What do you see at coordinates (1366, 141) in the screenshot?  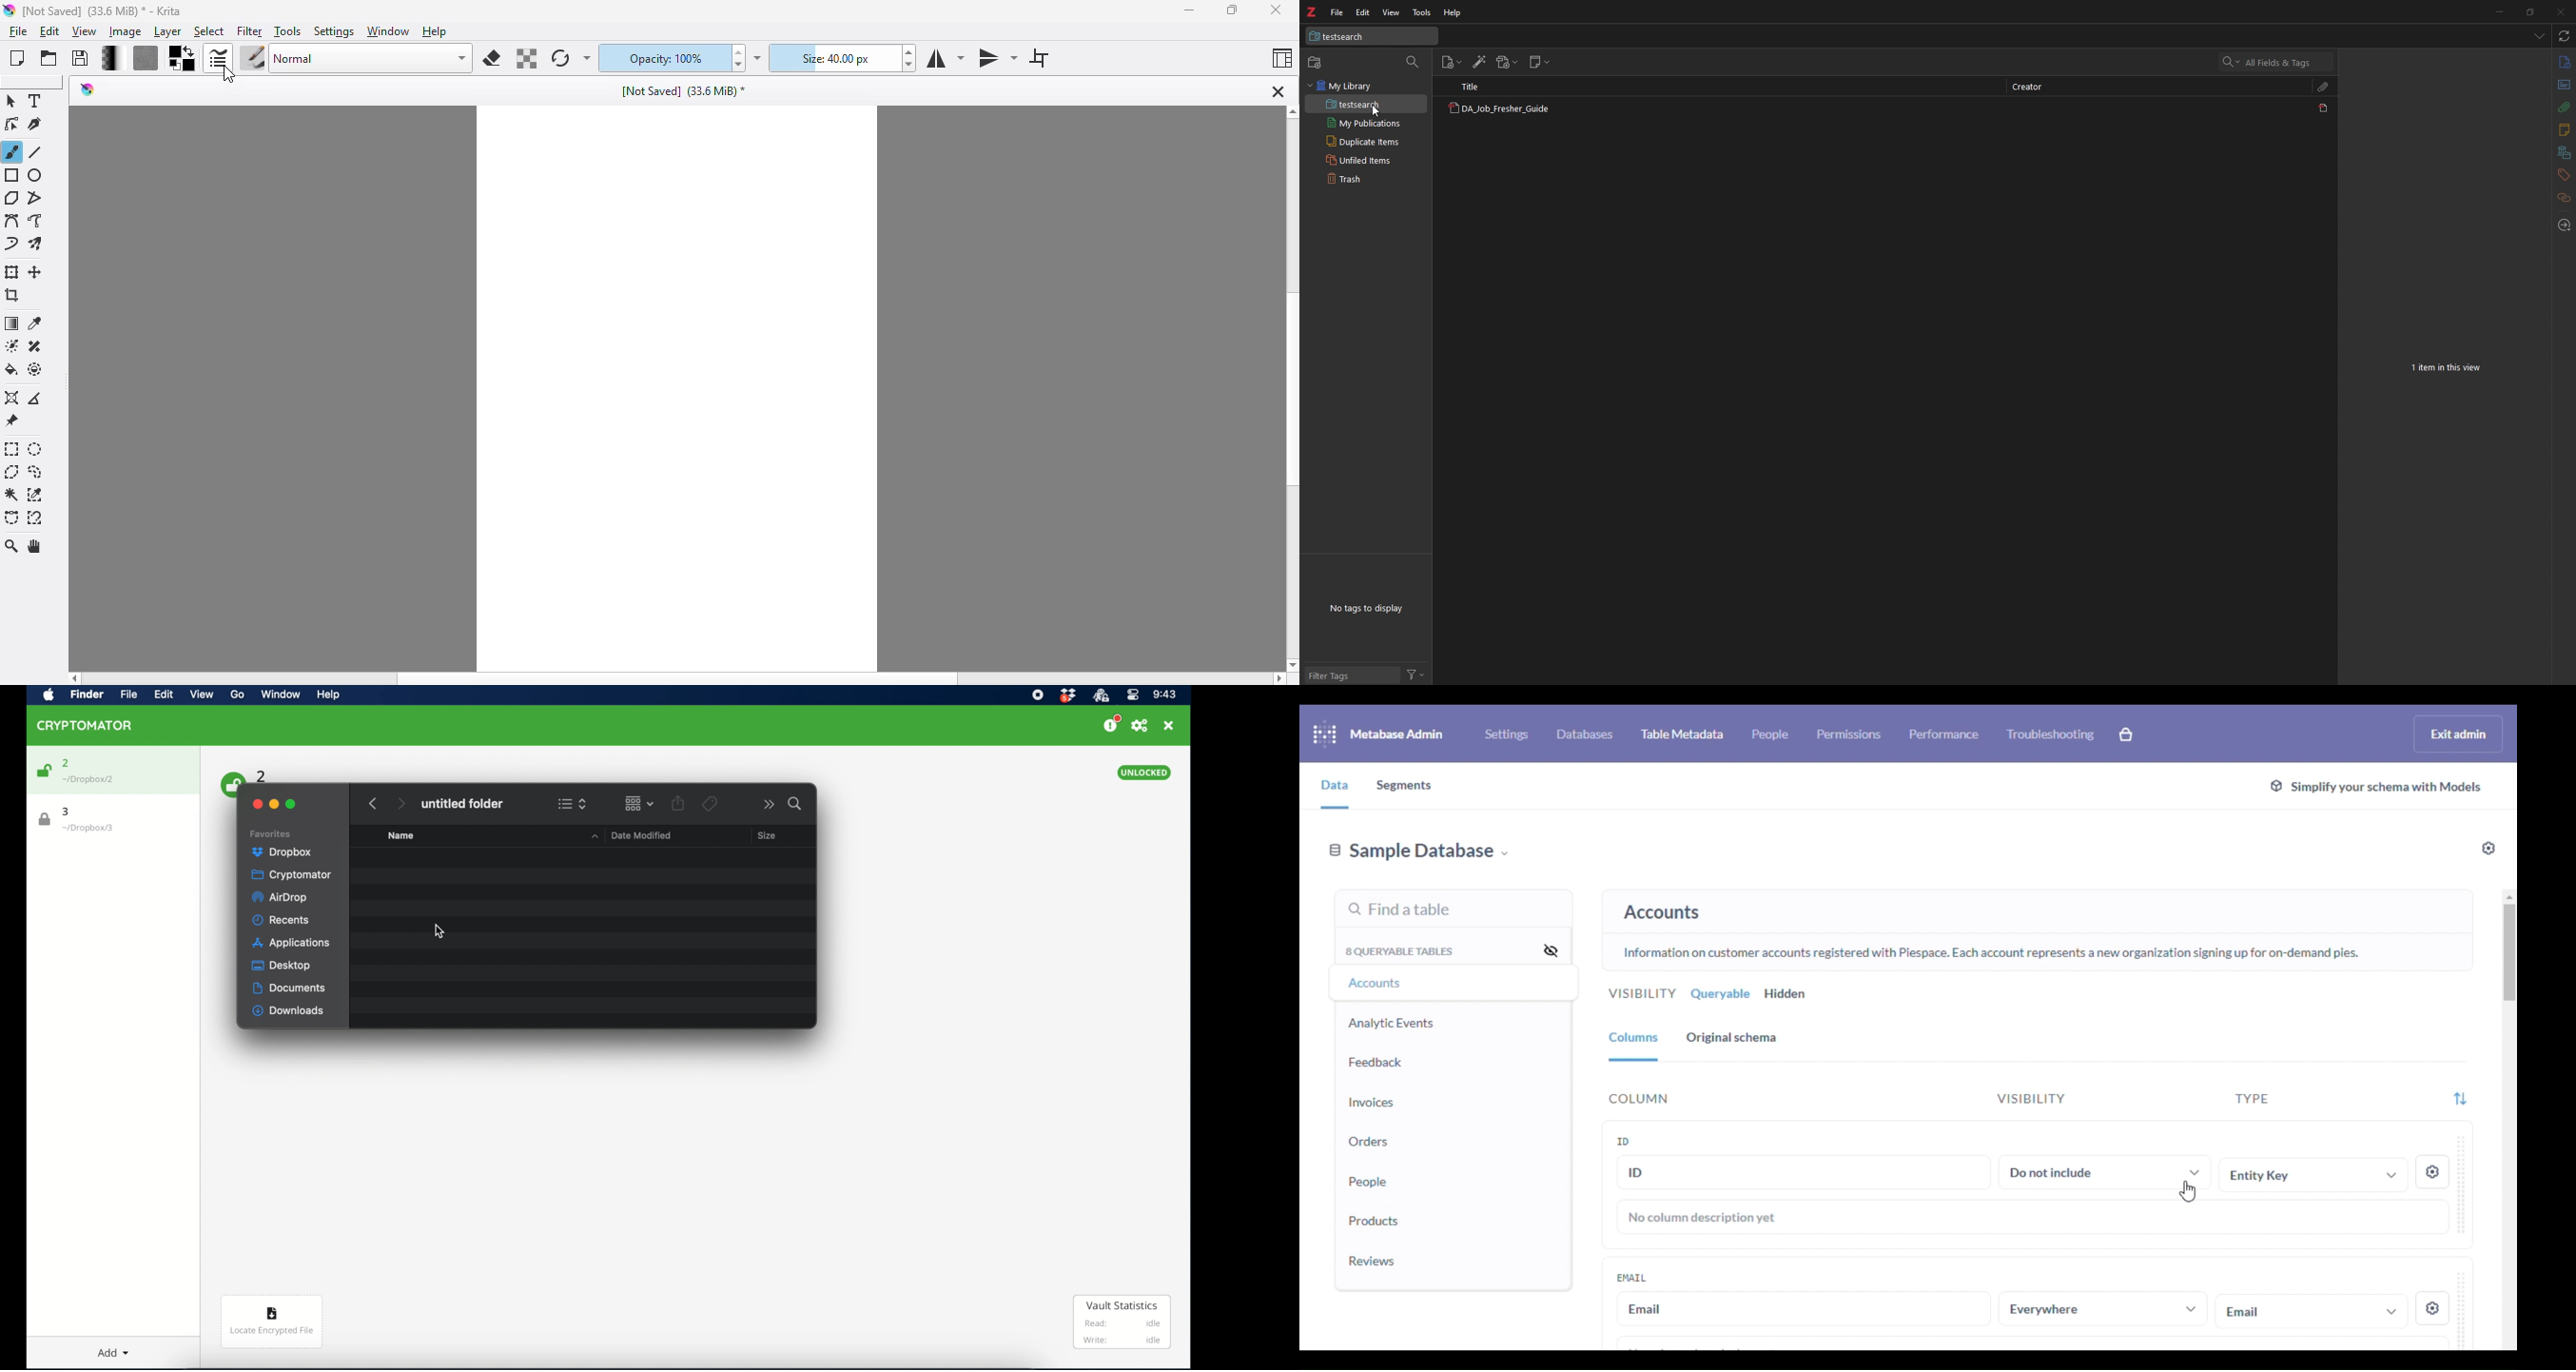 I see `duplicate items` at bounding box center [1366, 141].